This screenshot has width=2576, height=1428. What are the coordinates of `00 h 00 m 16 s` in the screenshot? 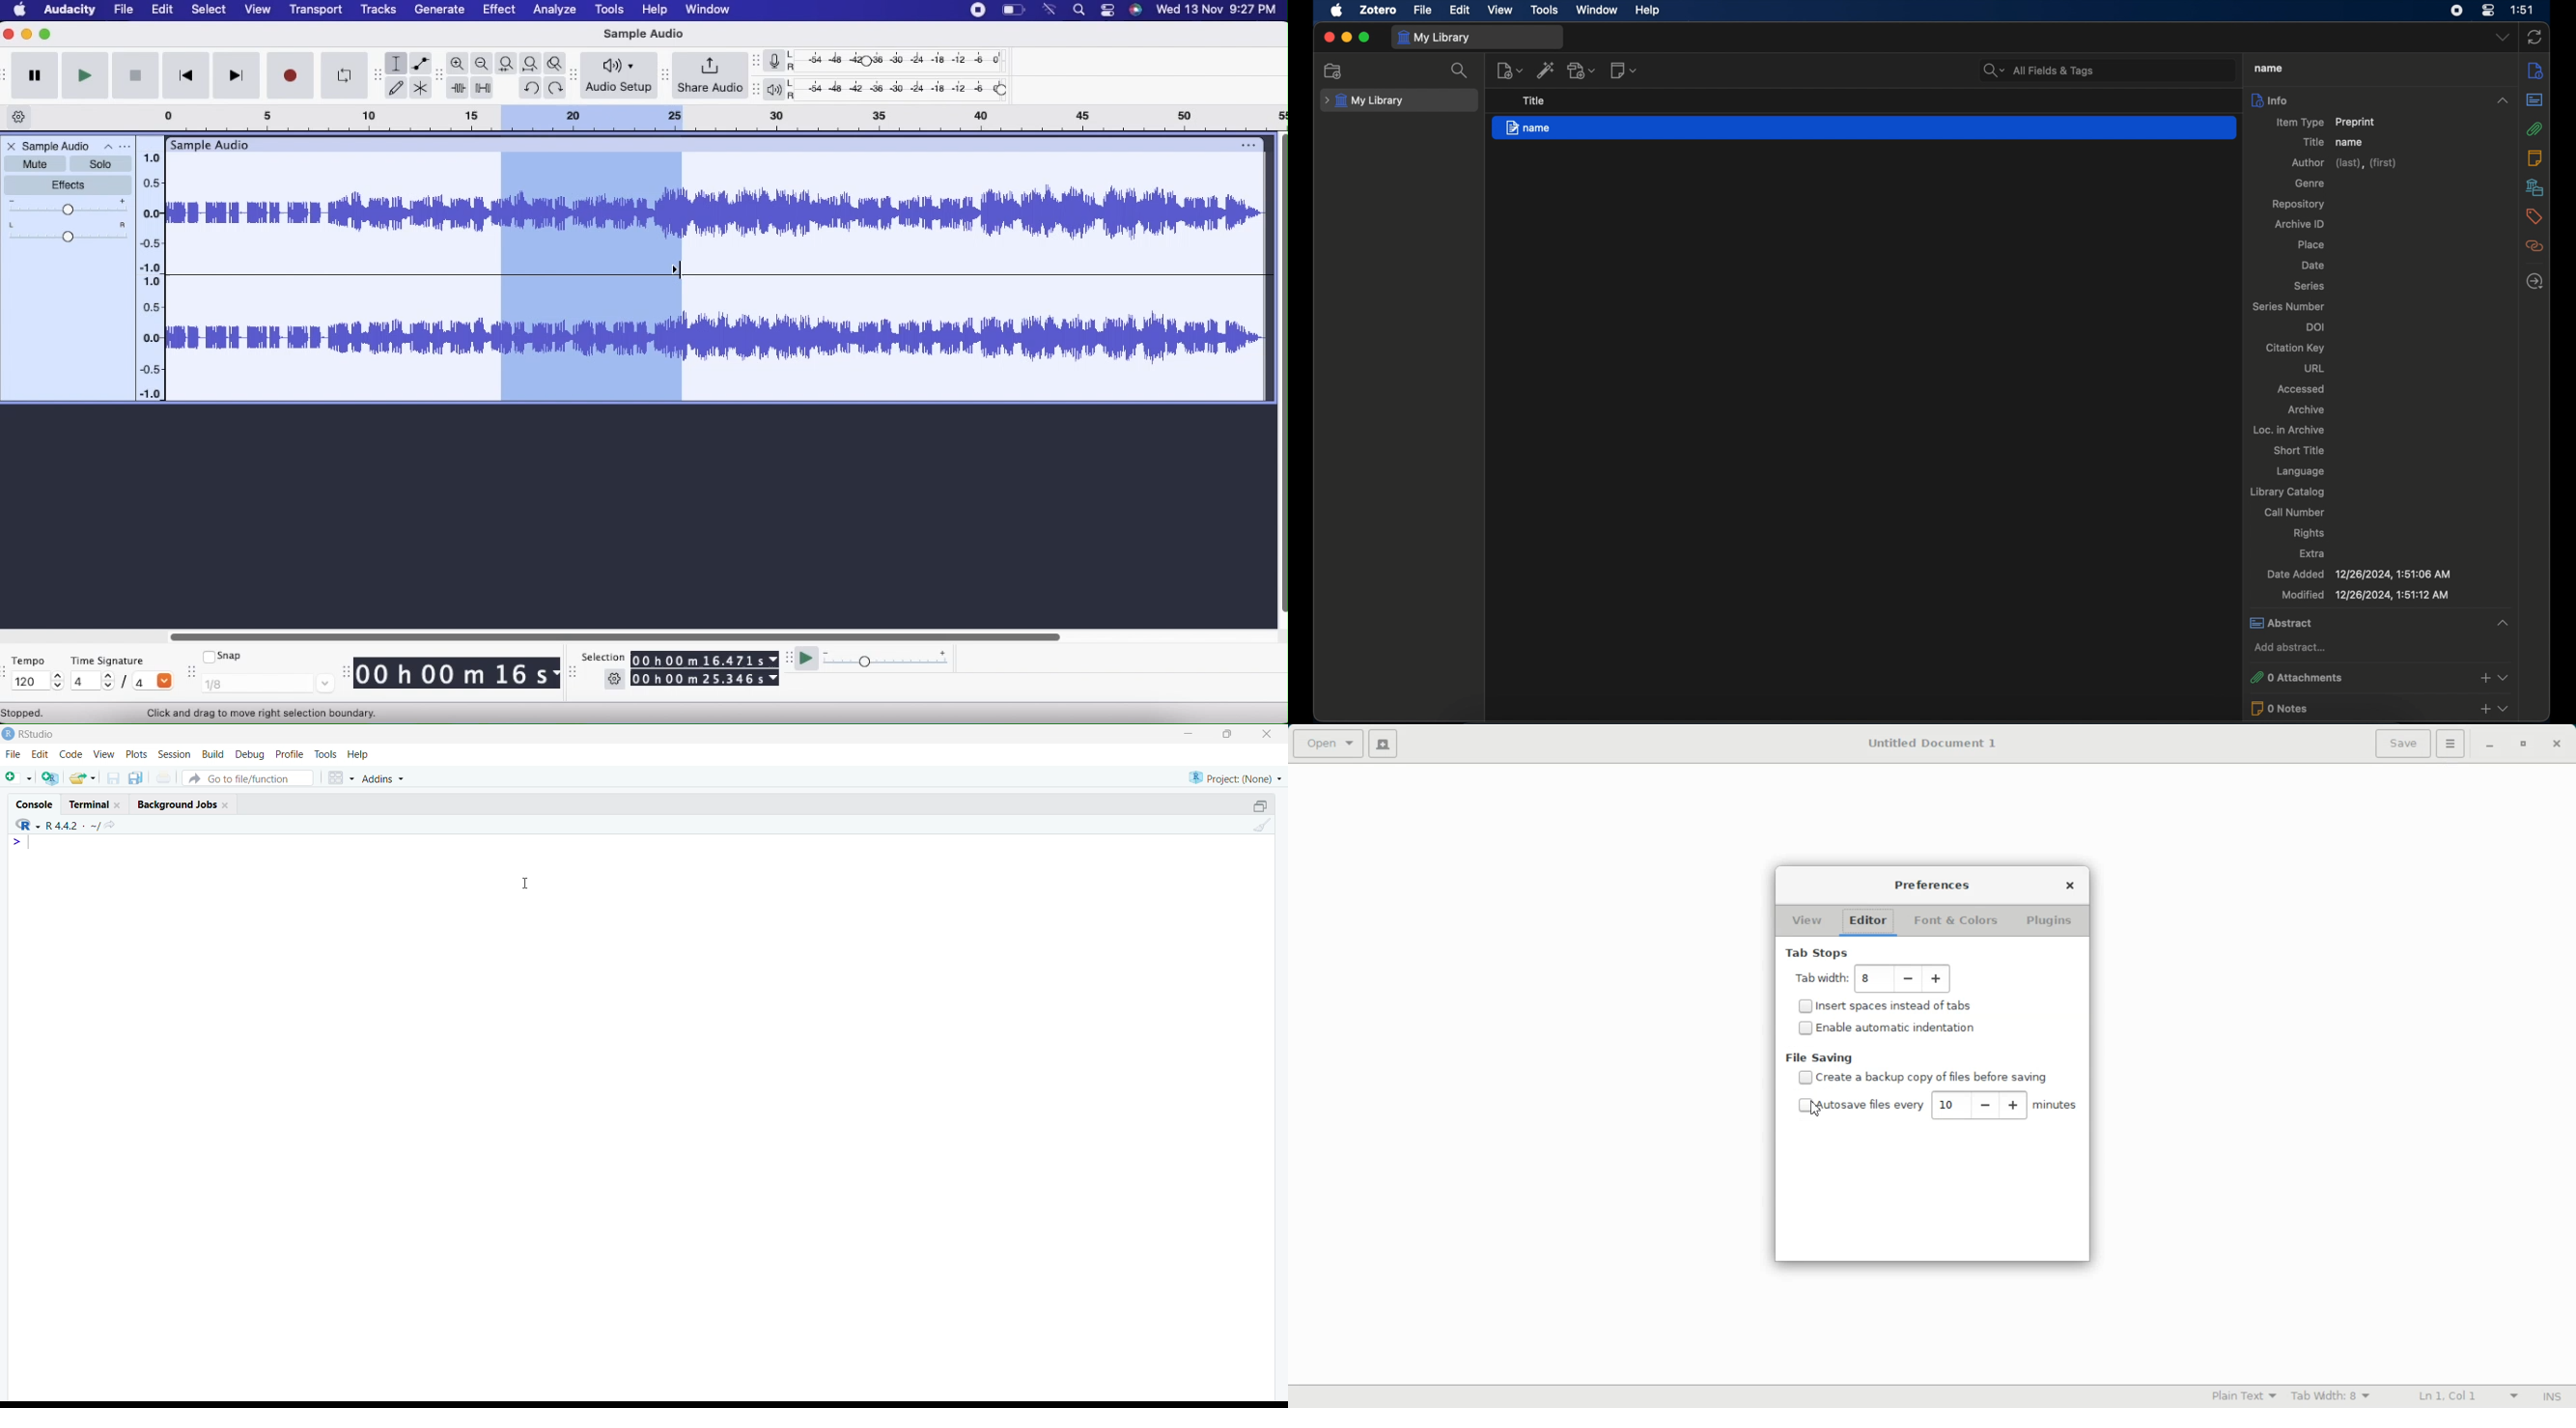 It's located at (458, 675).